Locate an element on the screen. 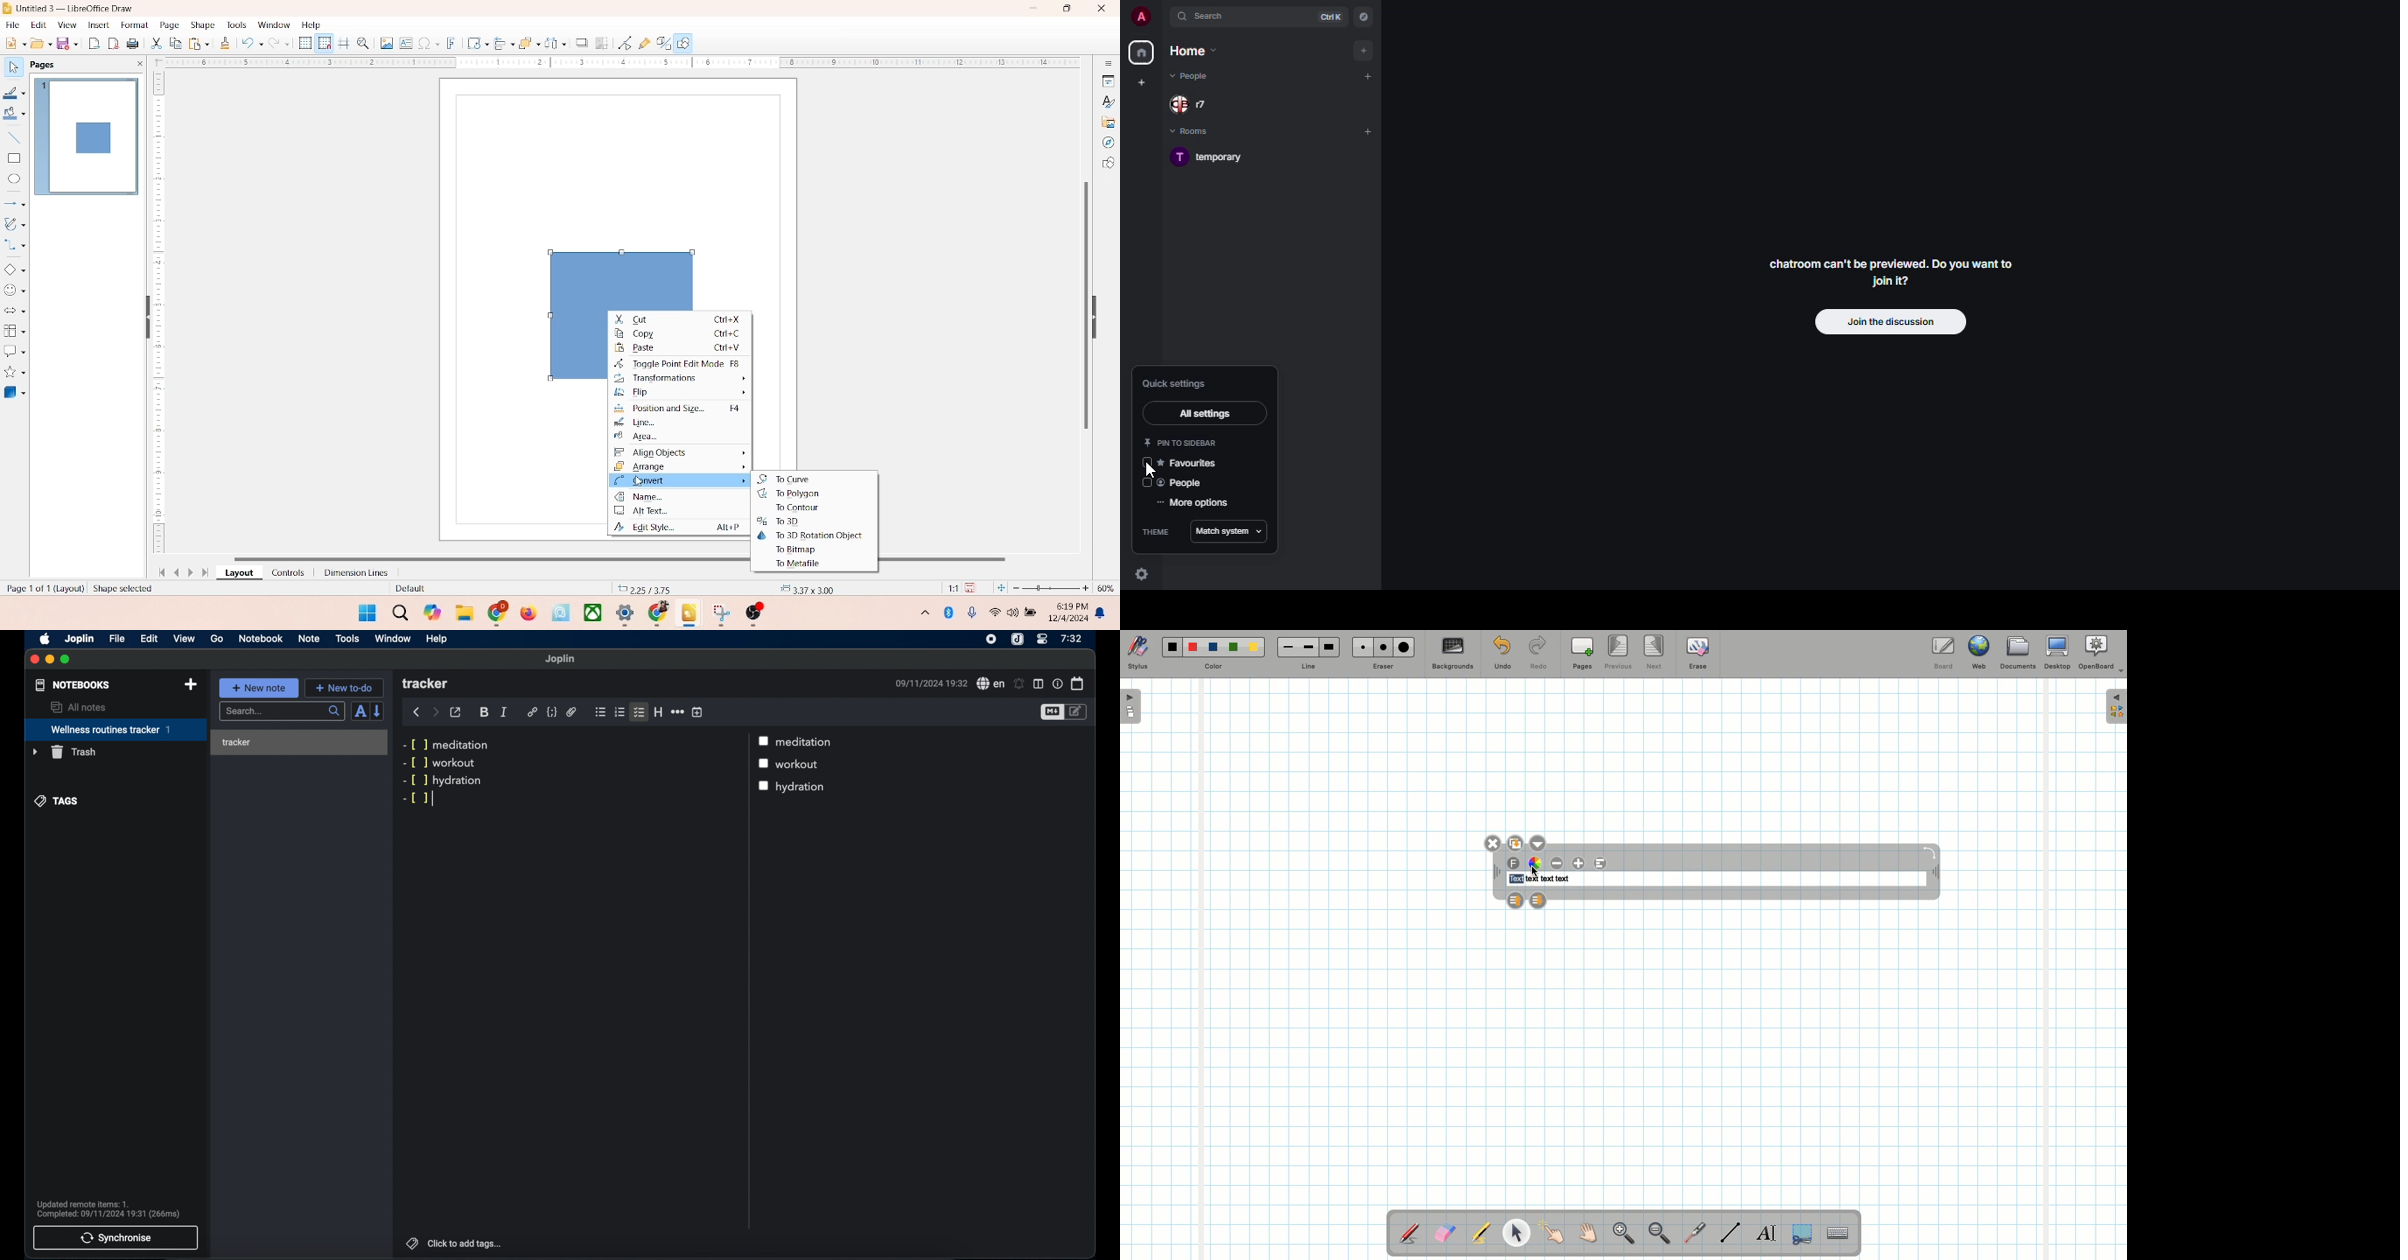 The image size is (2408, 1260). transformation is located at coordinates (679, 377).